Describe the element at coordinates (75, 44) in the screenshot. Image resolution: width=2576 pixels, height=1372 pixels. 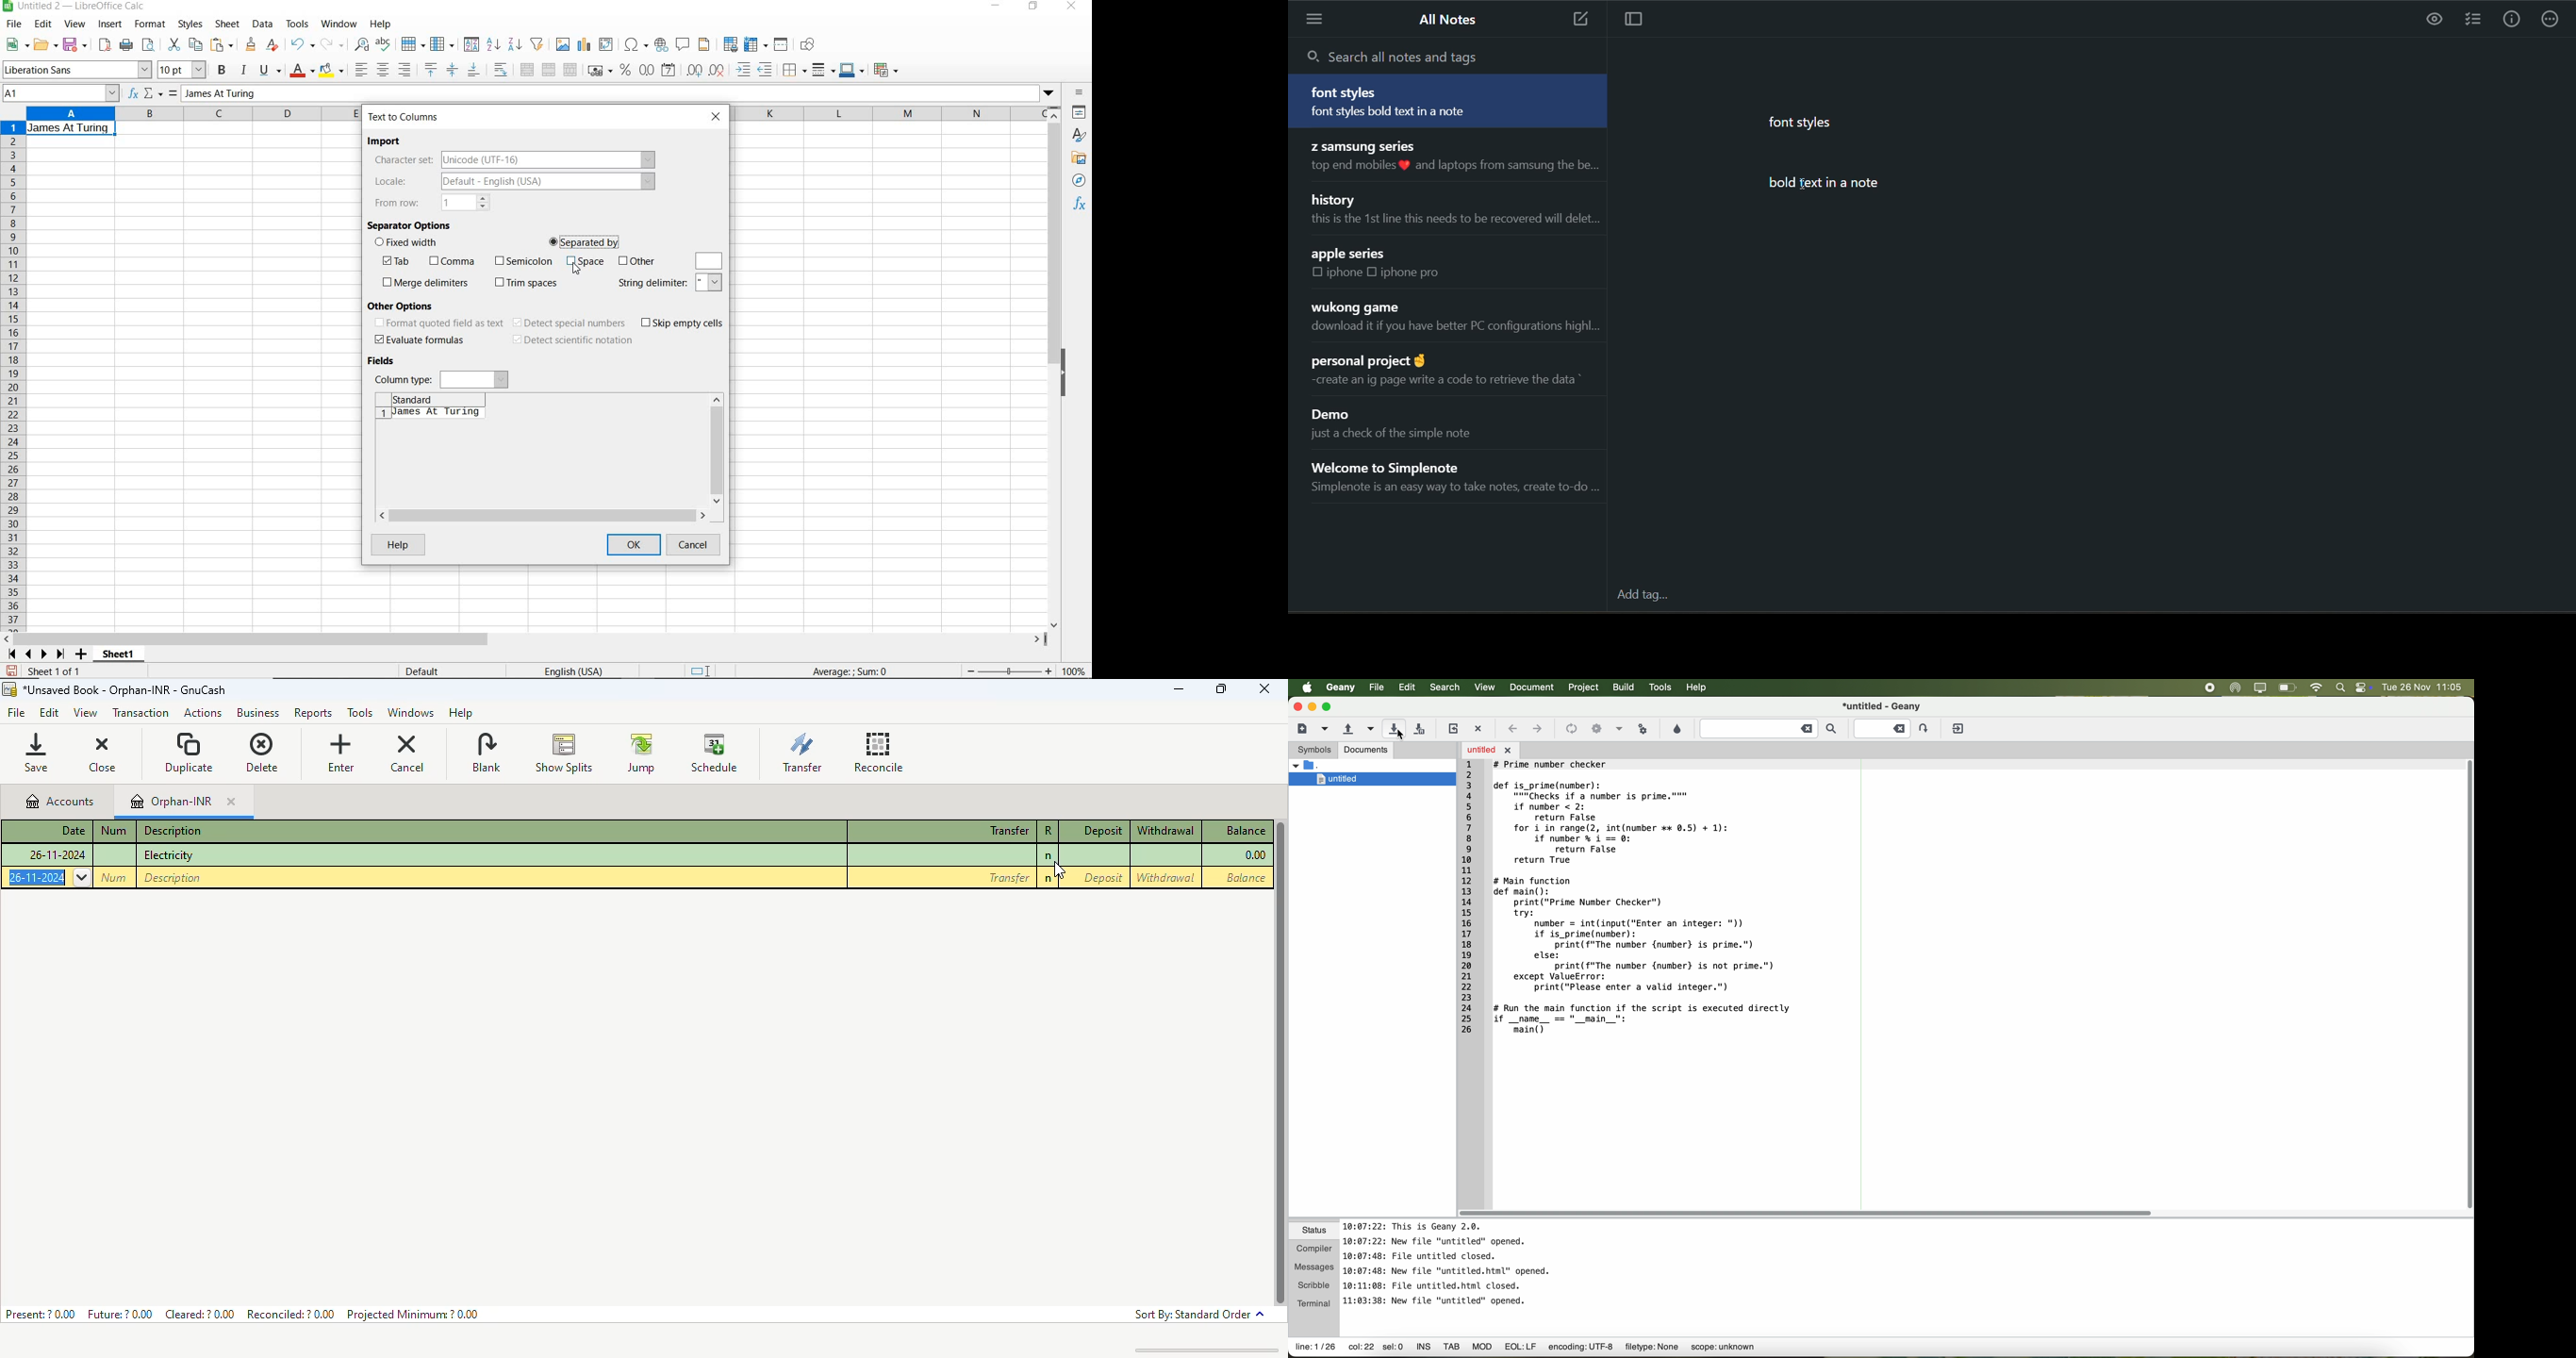
I see `save` at that location.